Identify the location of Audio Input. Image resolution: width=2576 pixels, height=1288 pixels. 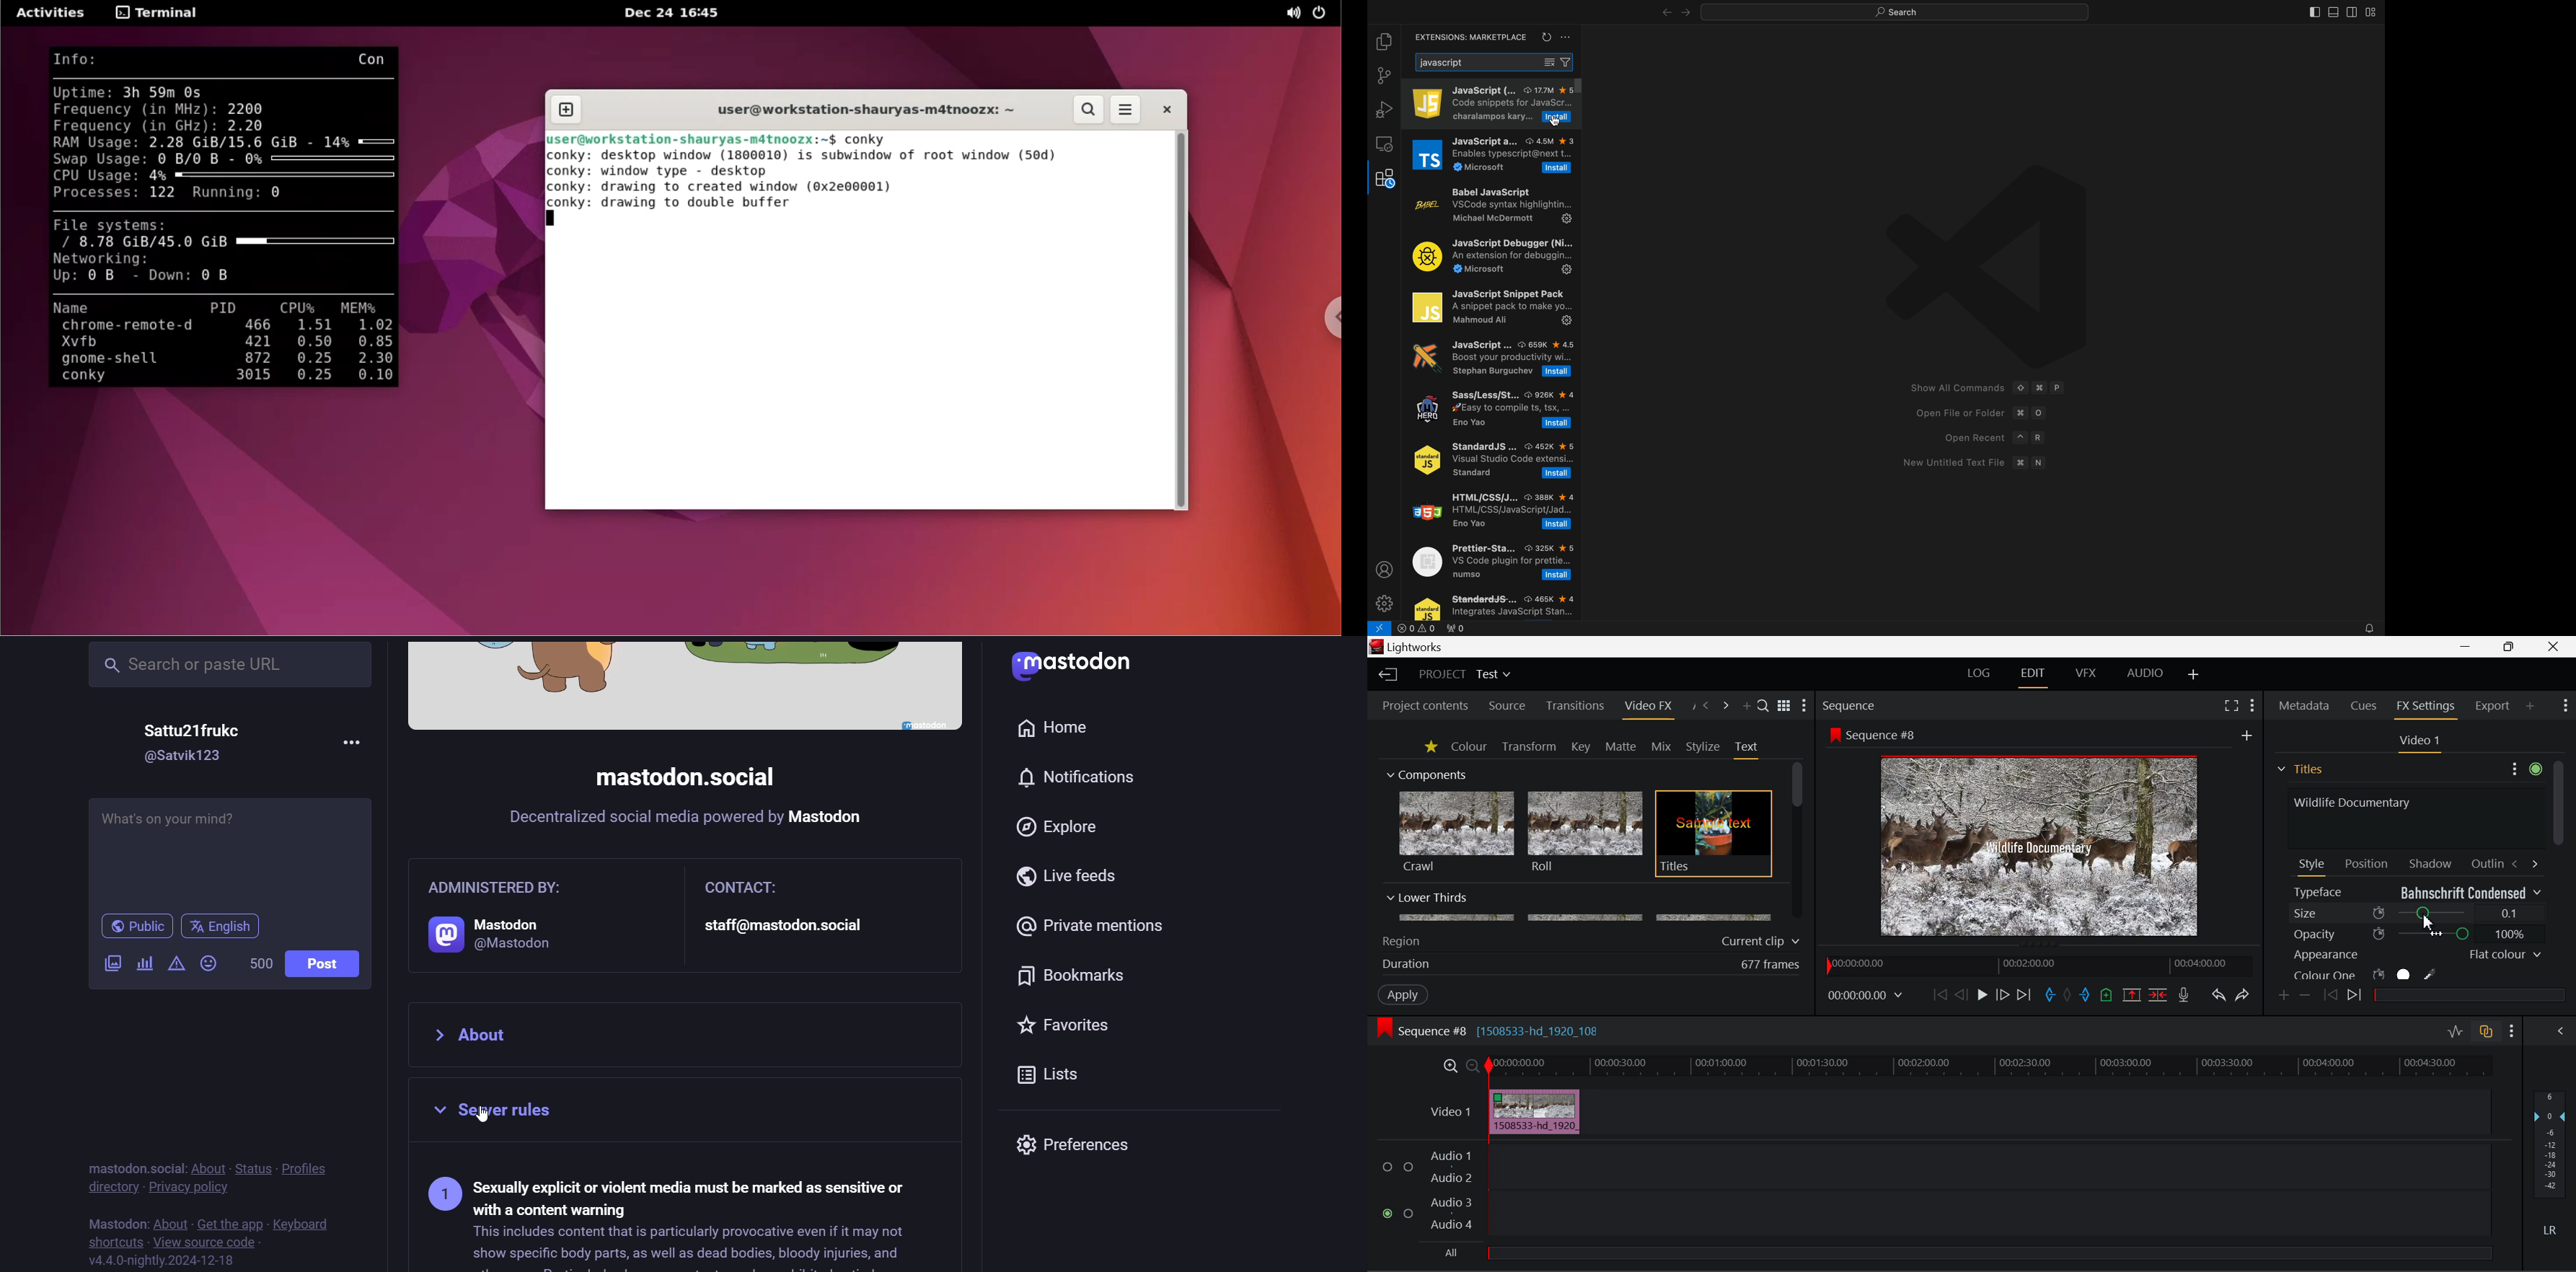
(1986, 1192).